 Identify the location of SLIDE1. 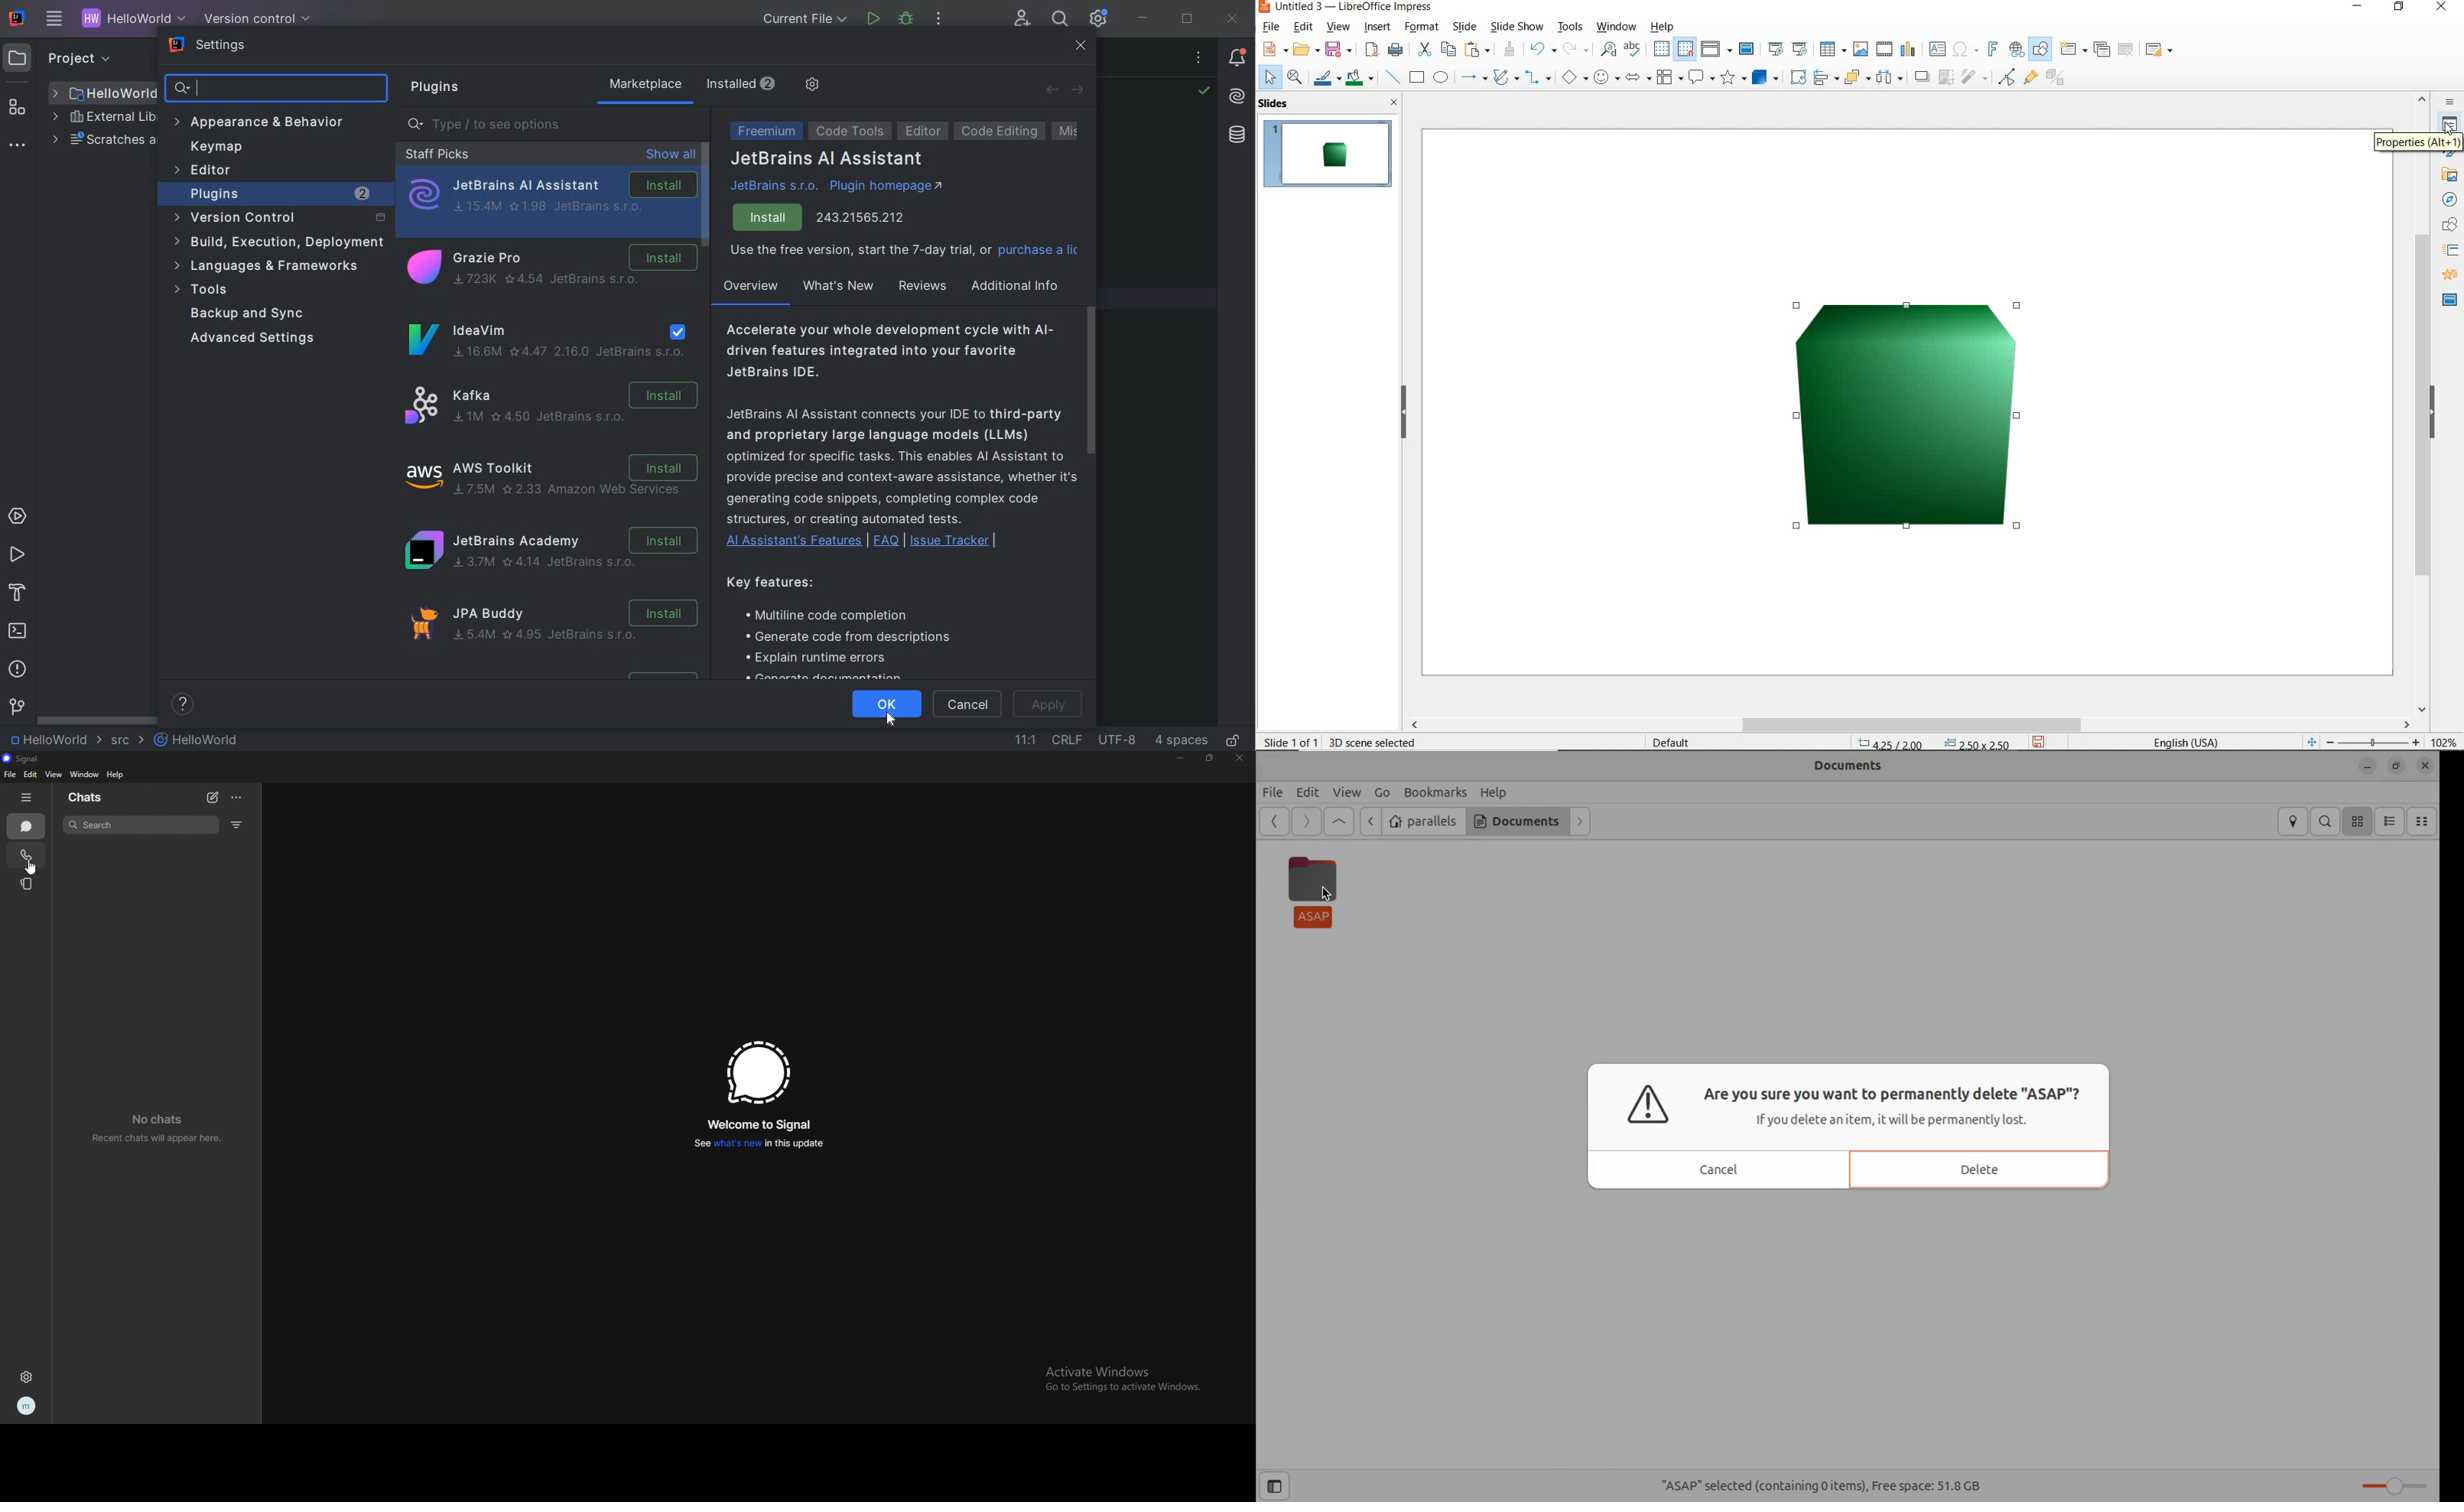
(1328, 154).